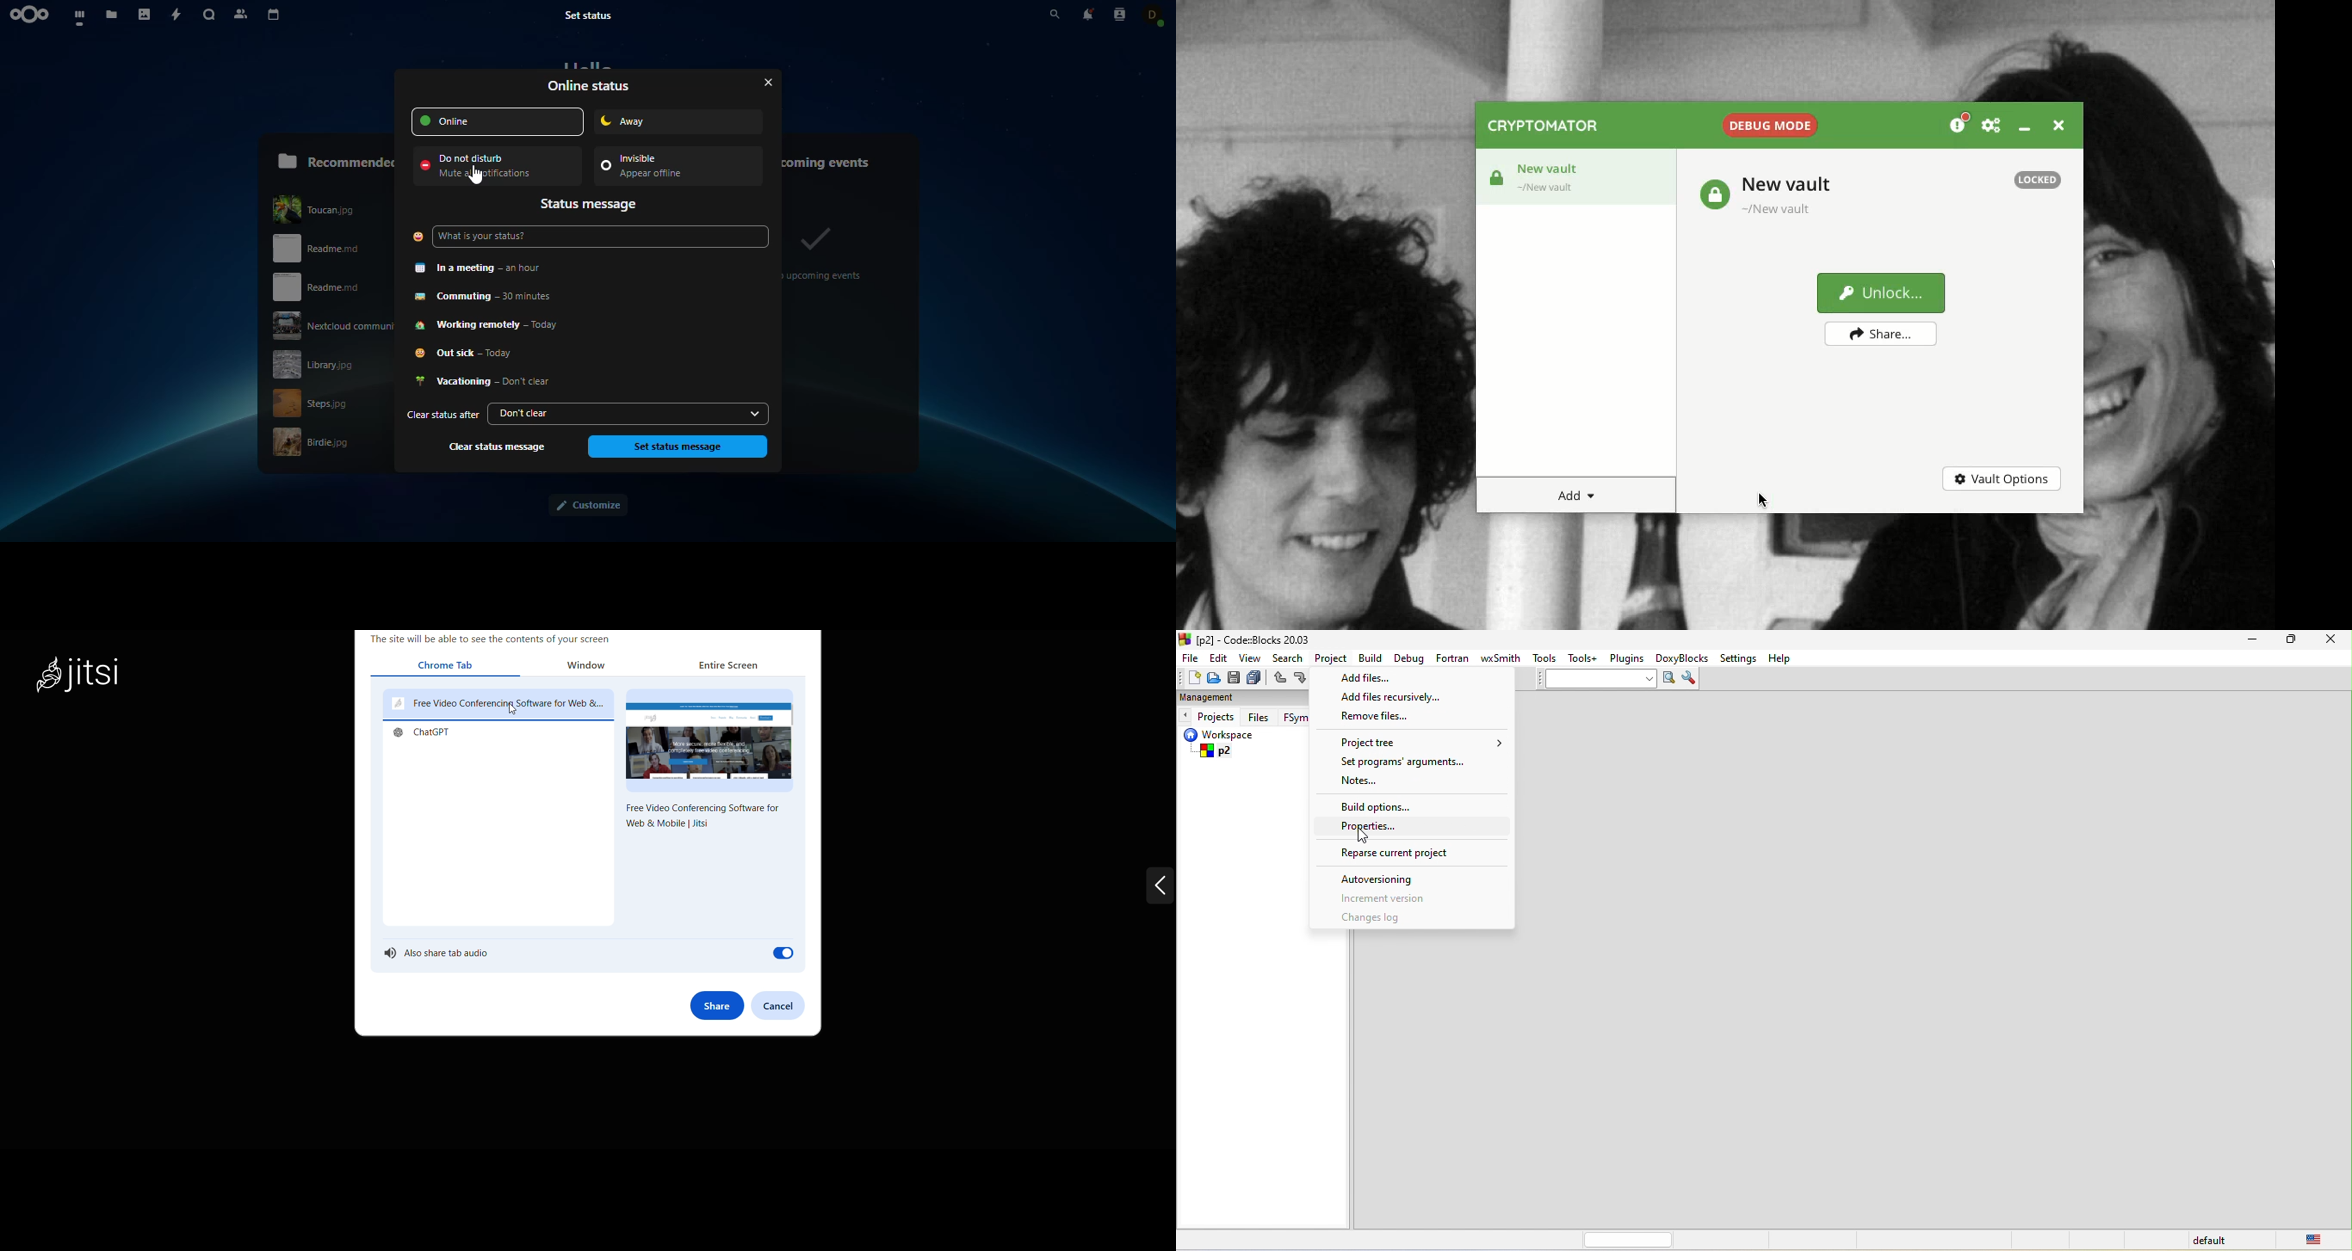 The height and width of the screenshot is (1260, 2352). I want to click on clear status message, so click(499, 447).